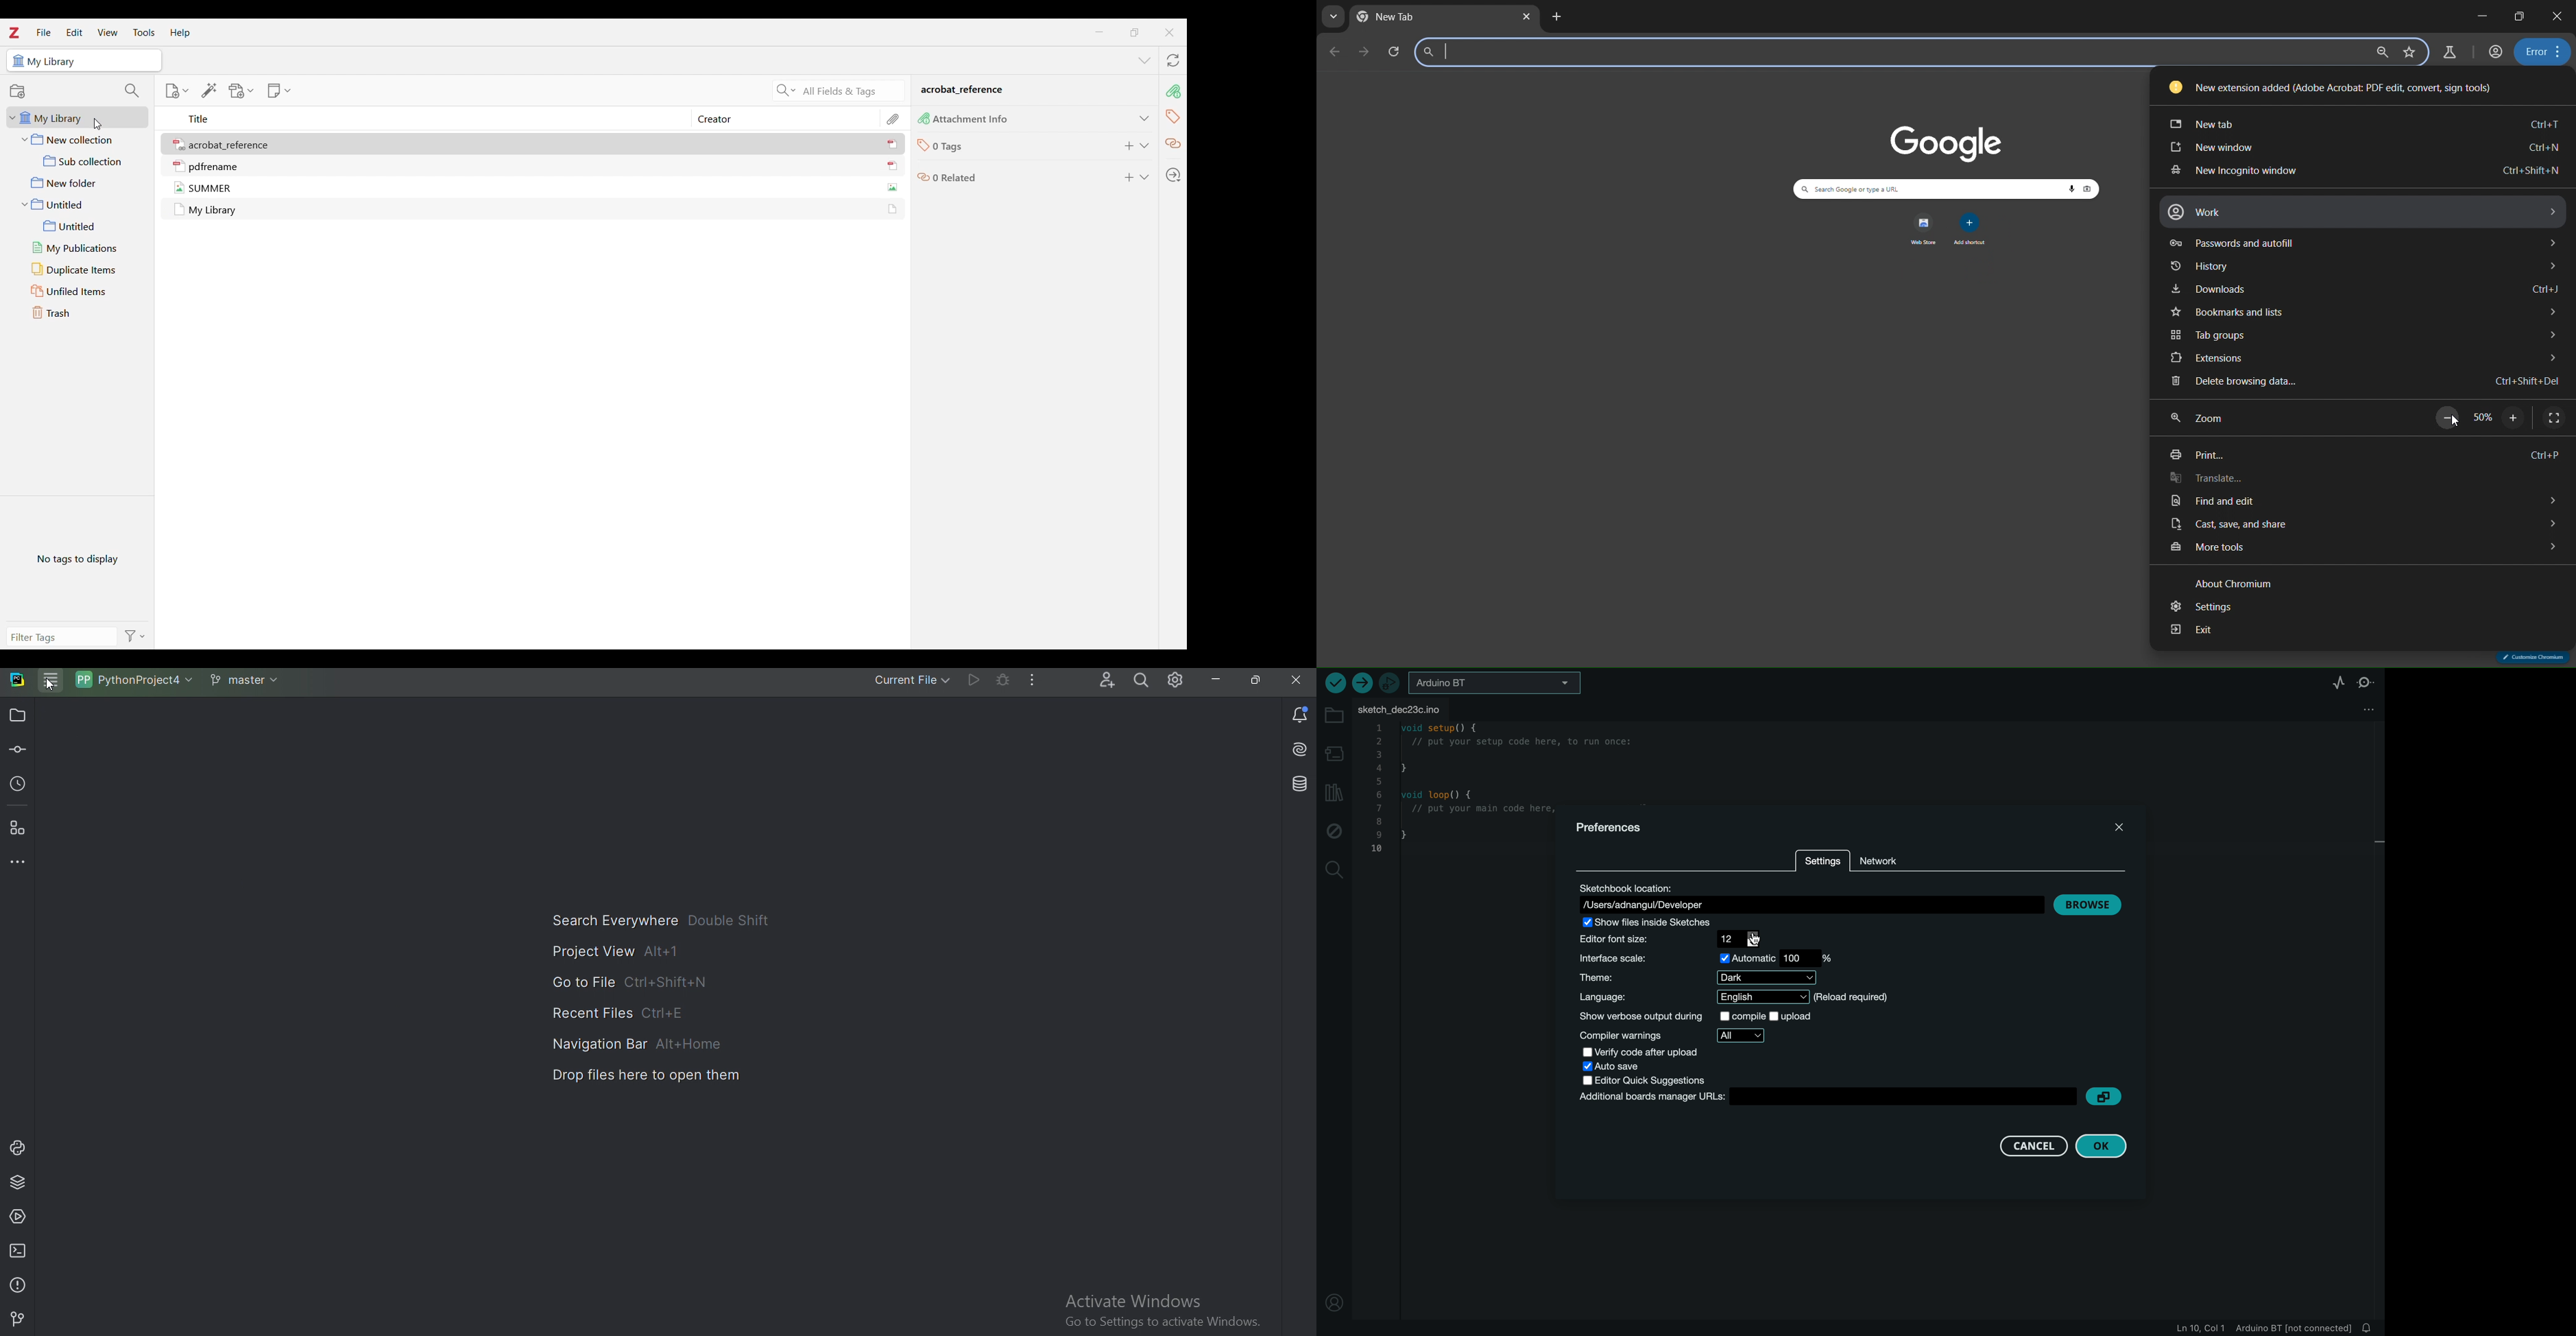 The height and width of the screenshot is (1344, 2576). Describe the element at coordinates (2531, 657) in the screenshot. I see `customize chromium` at that location.